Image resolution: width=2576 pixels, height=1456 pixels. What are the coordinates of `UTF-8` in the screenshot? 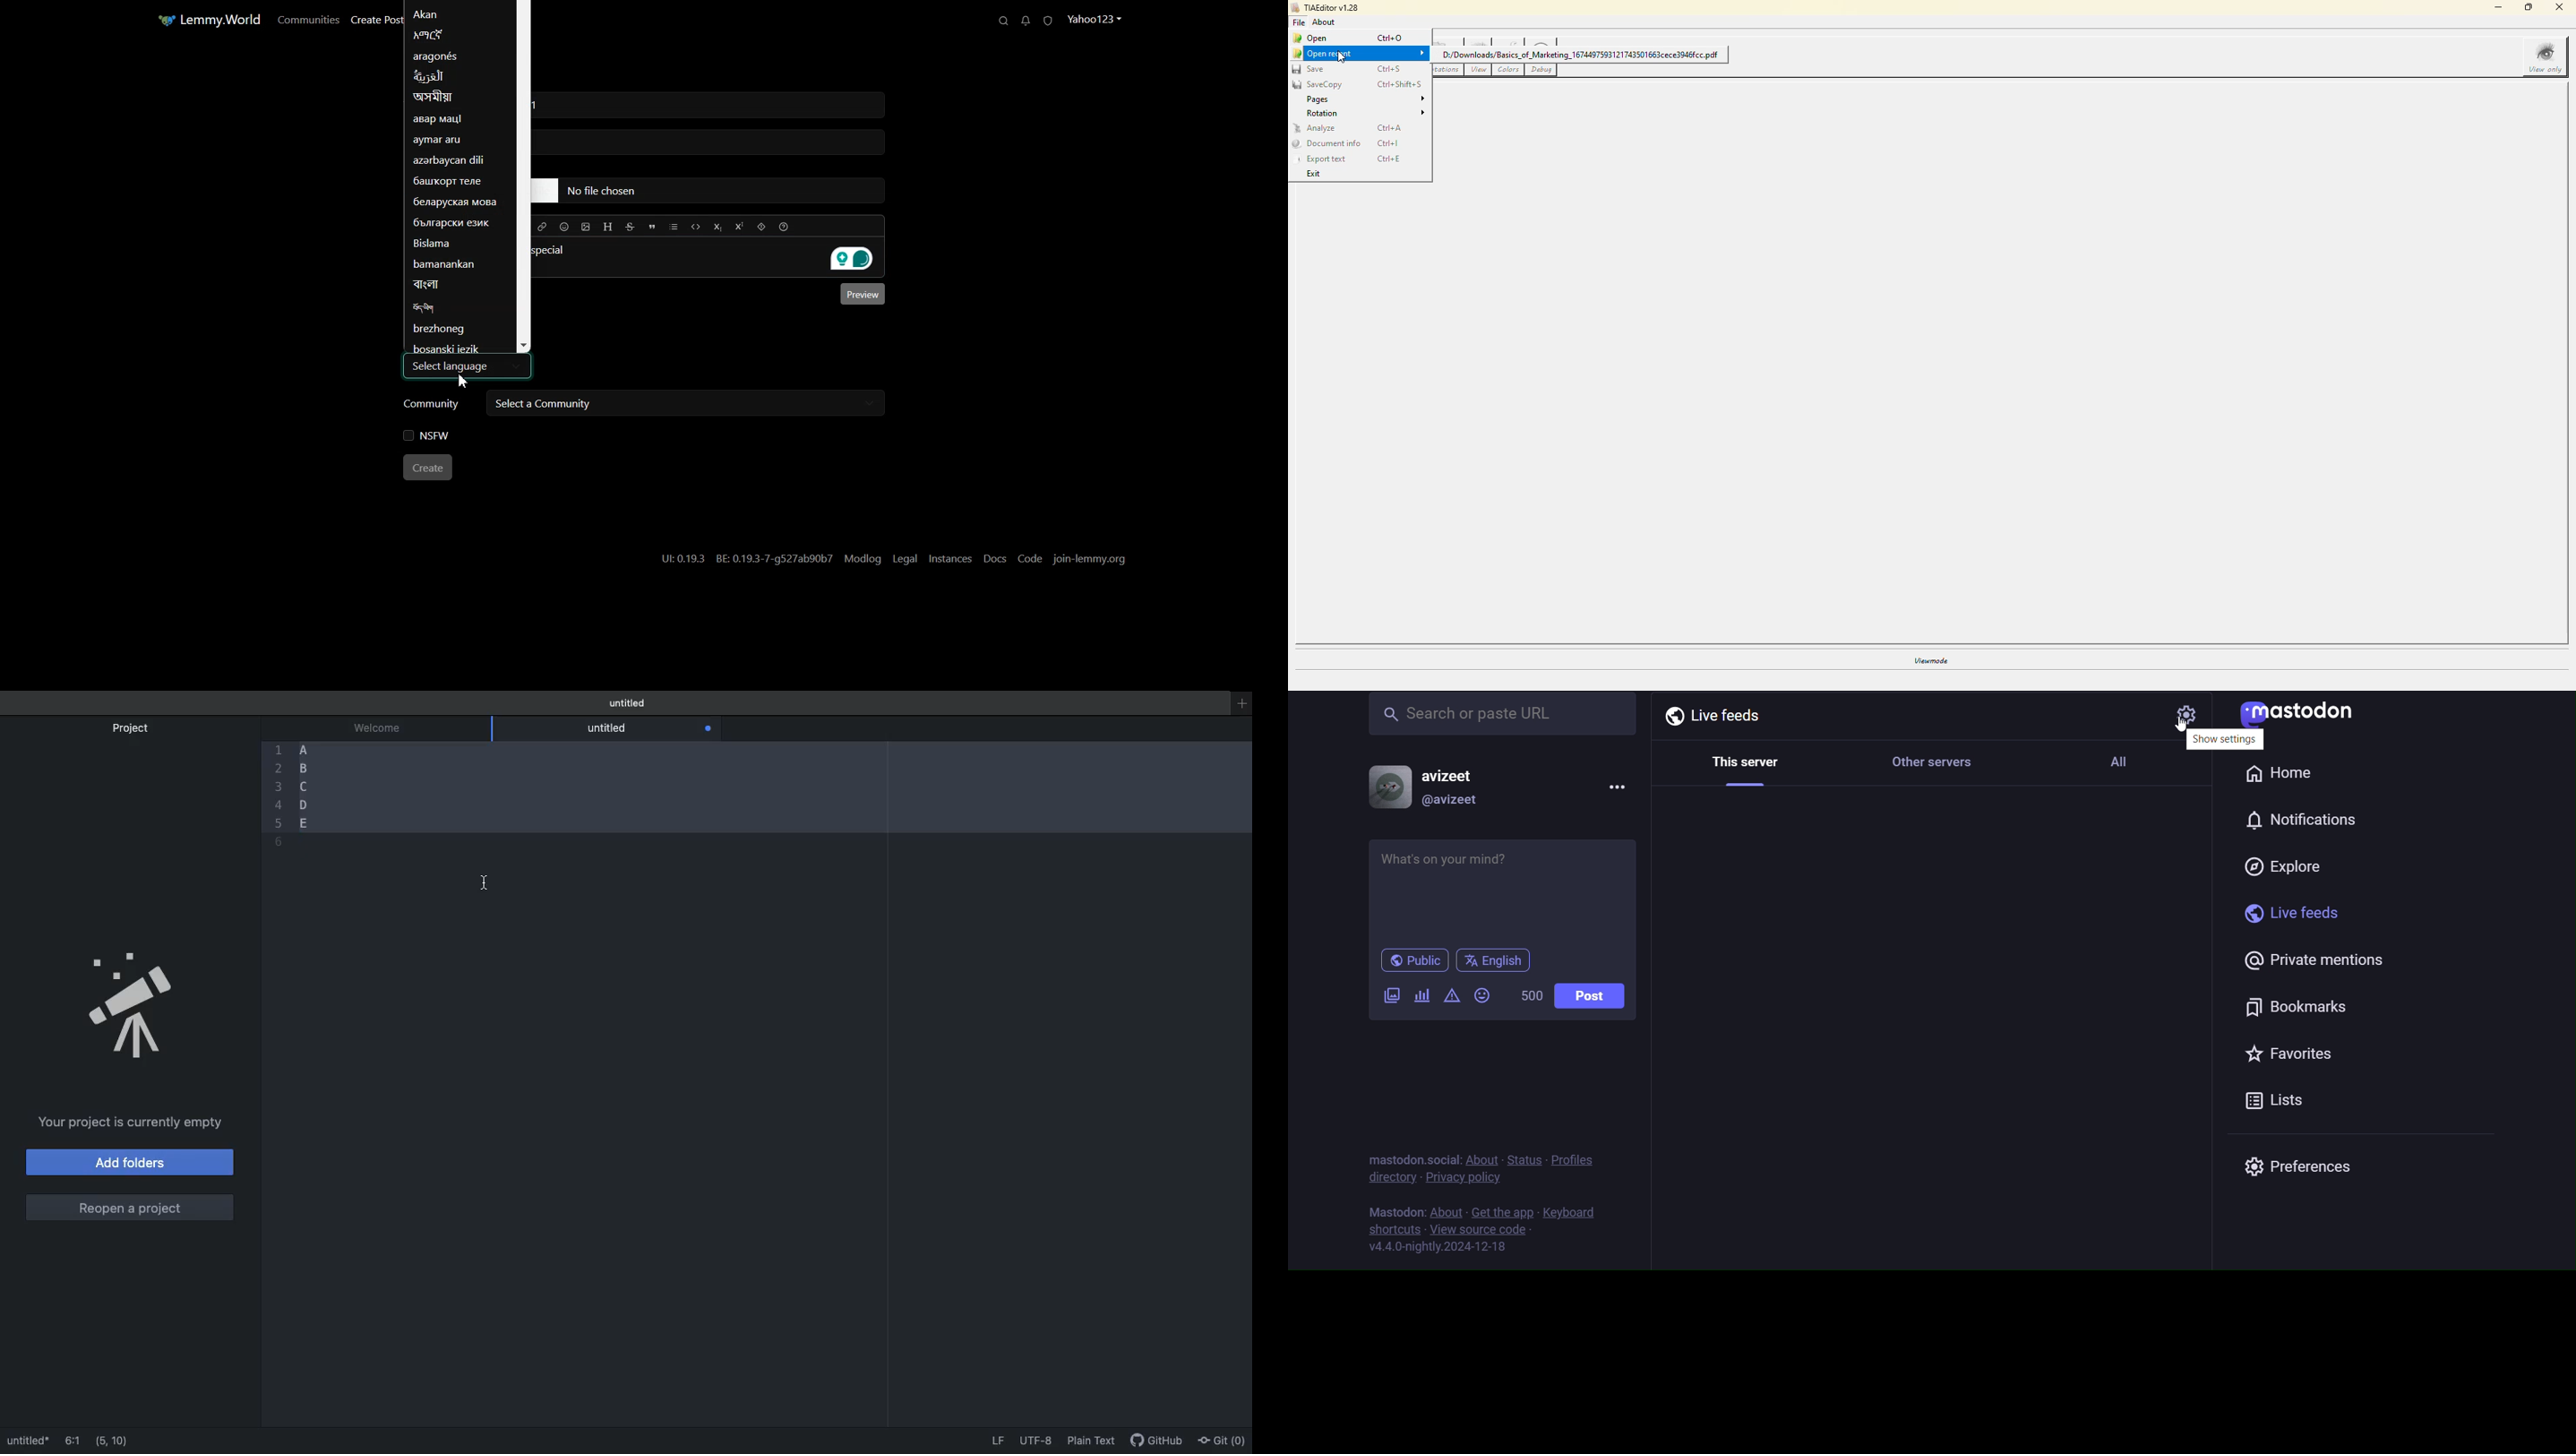 It's located at (1038, 1442).